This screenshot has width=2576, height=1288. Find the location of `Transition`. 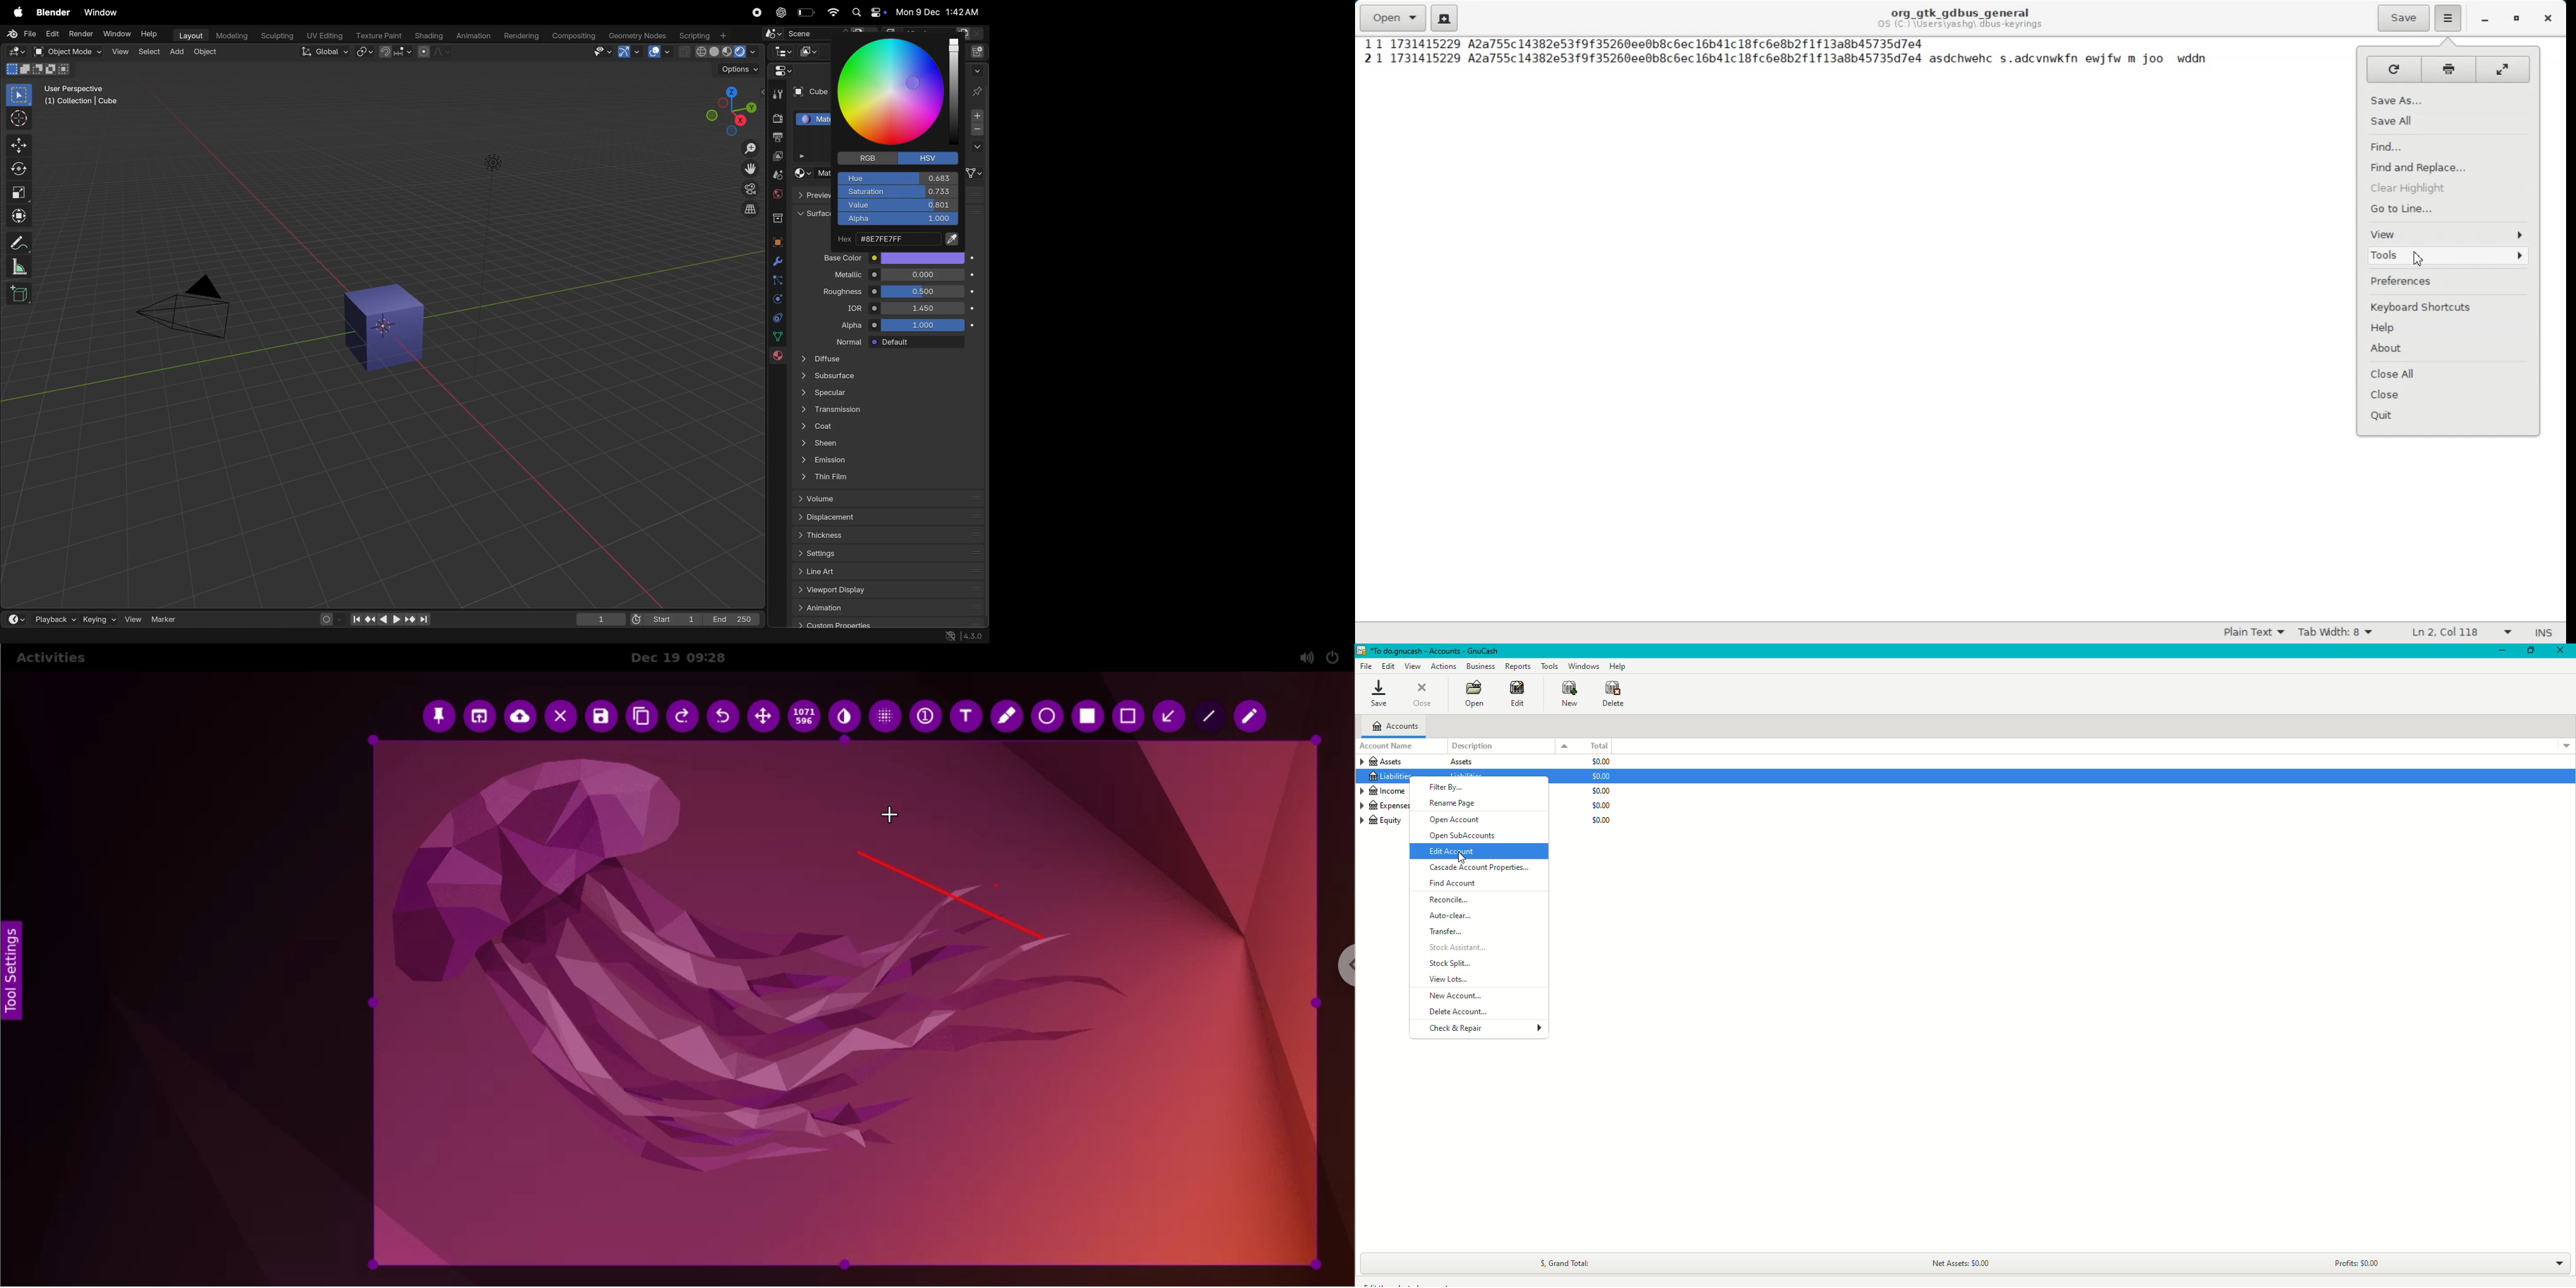

Transition is located at coordinates (882, 411).